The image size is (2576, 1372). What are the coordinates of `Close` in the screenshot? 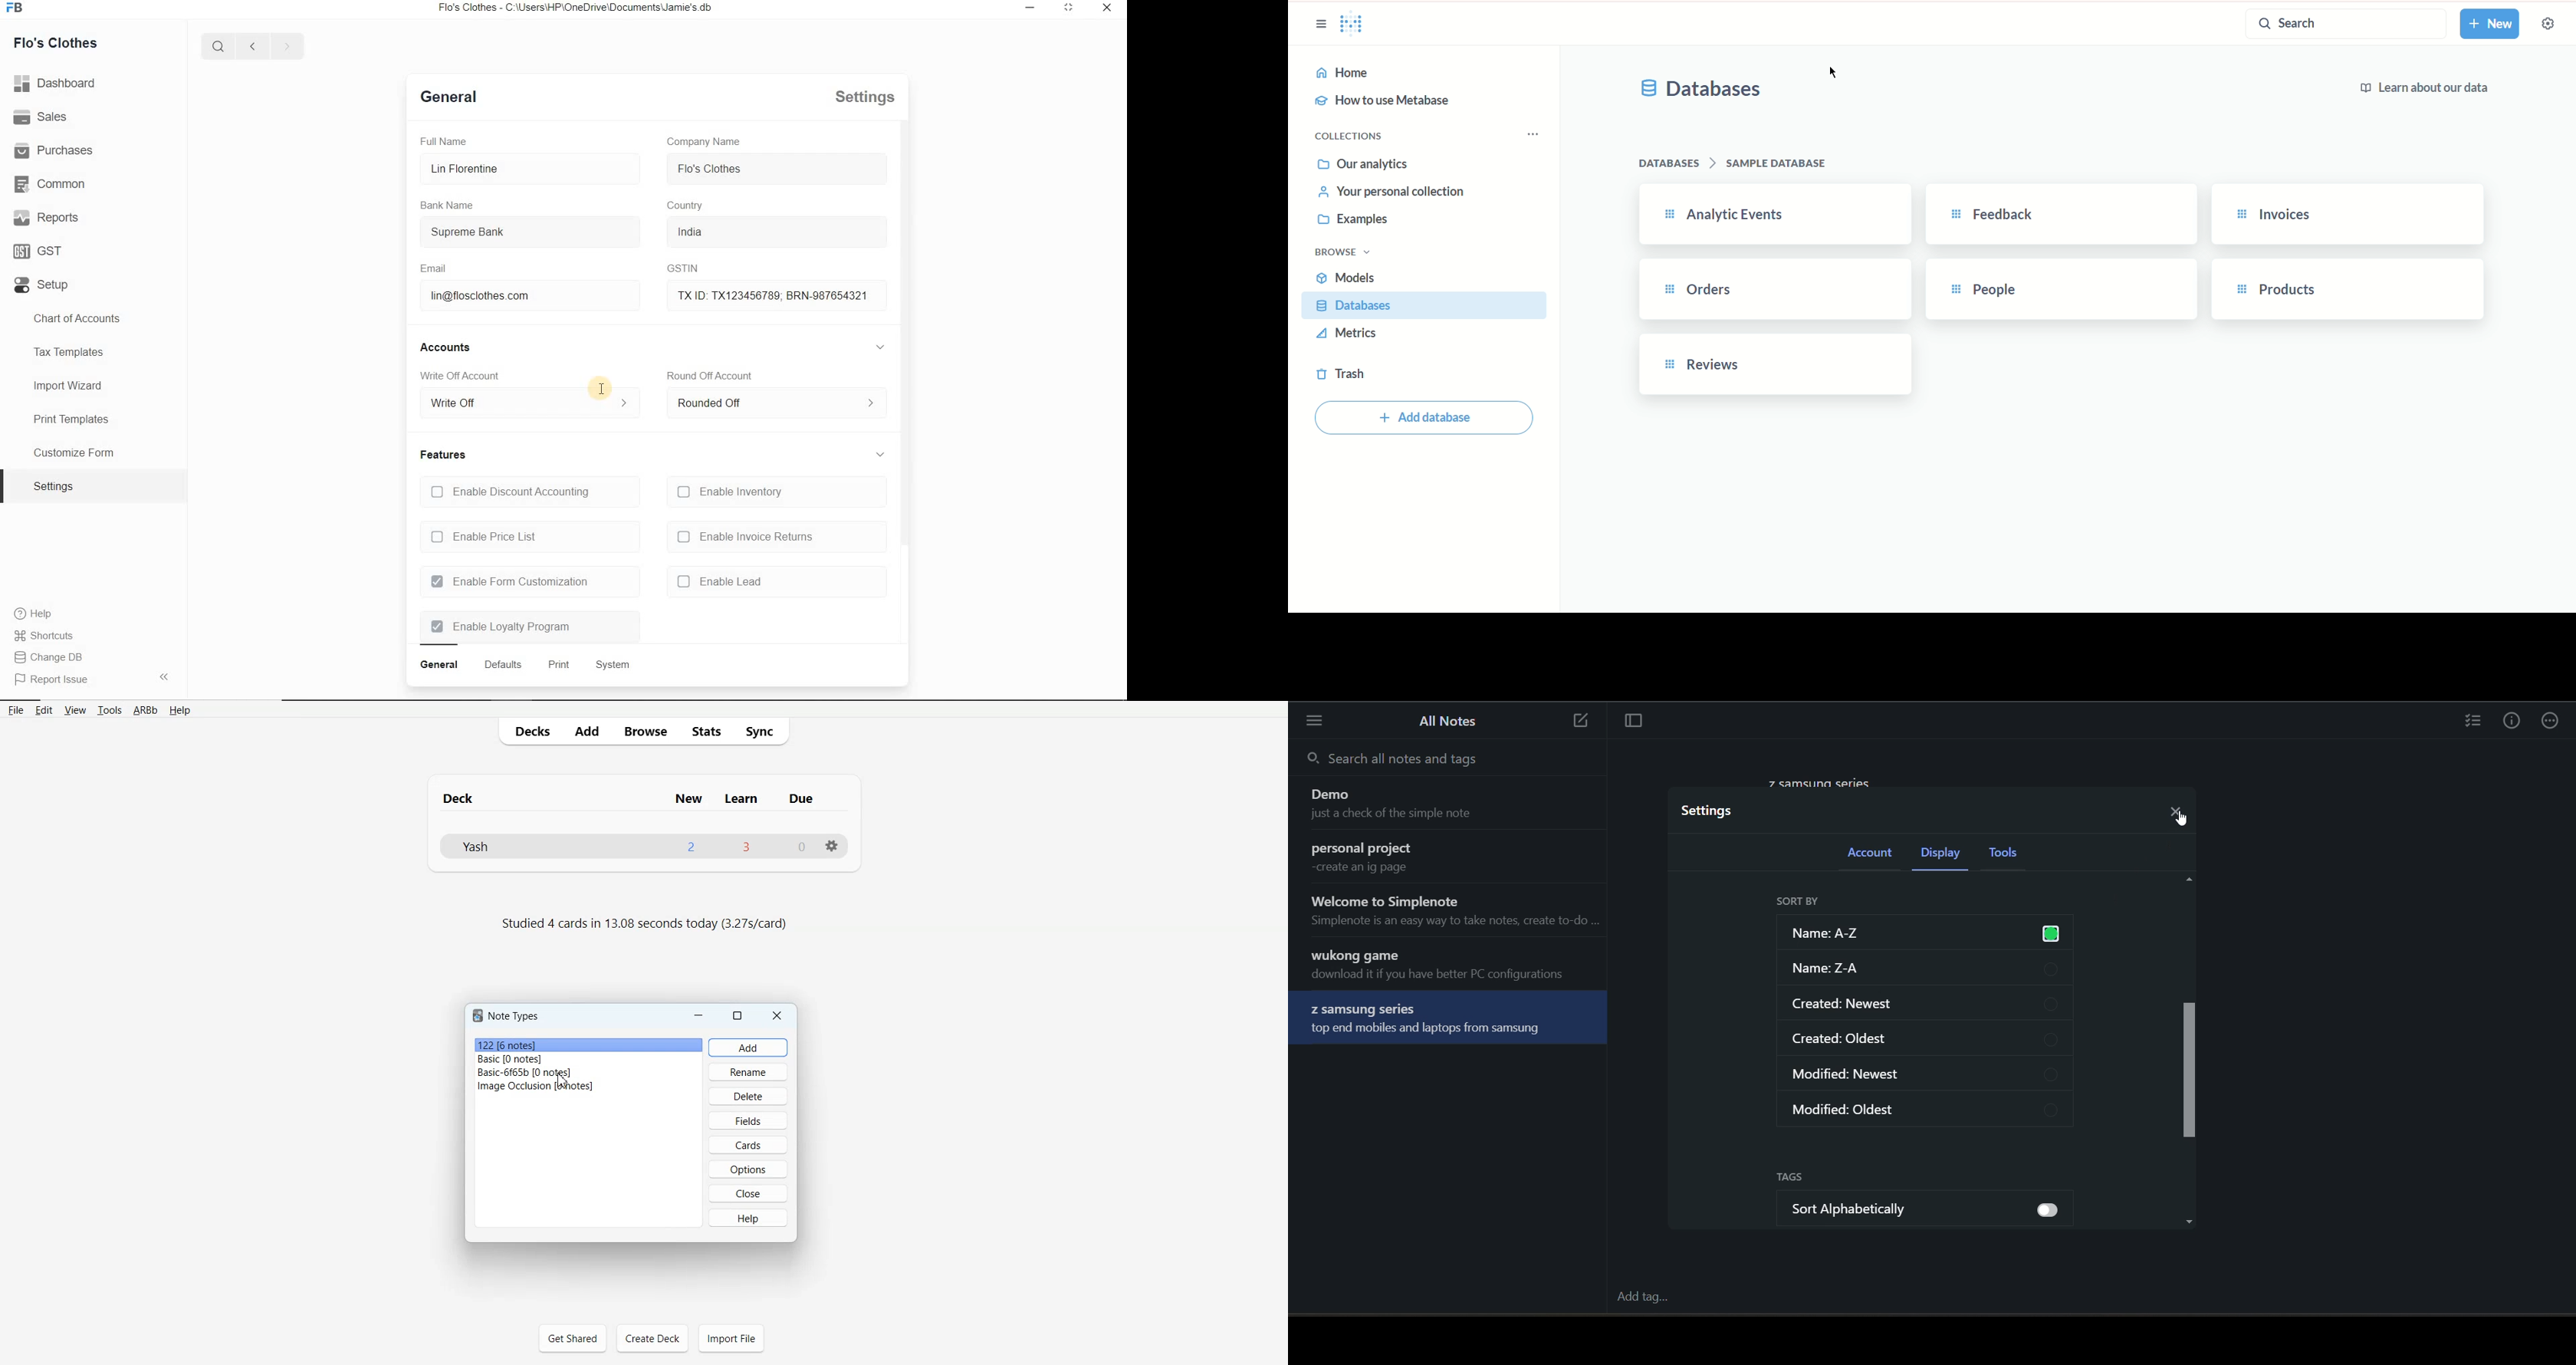 It's located at (1105, 9).